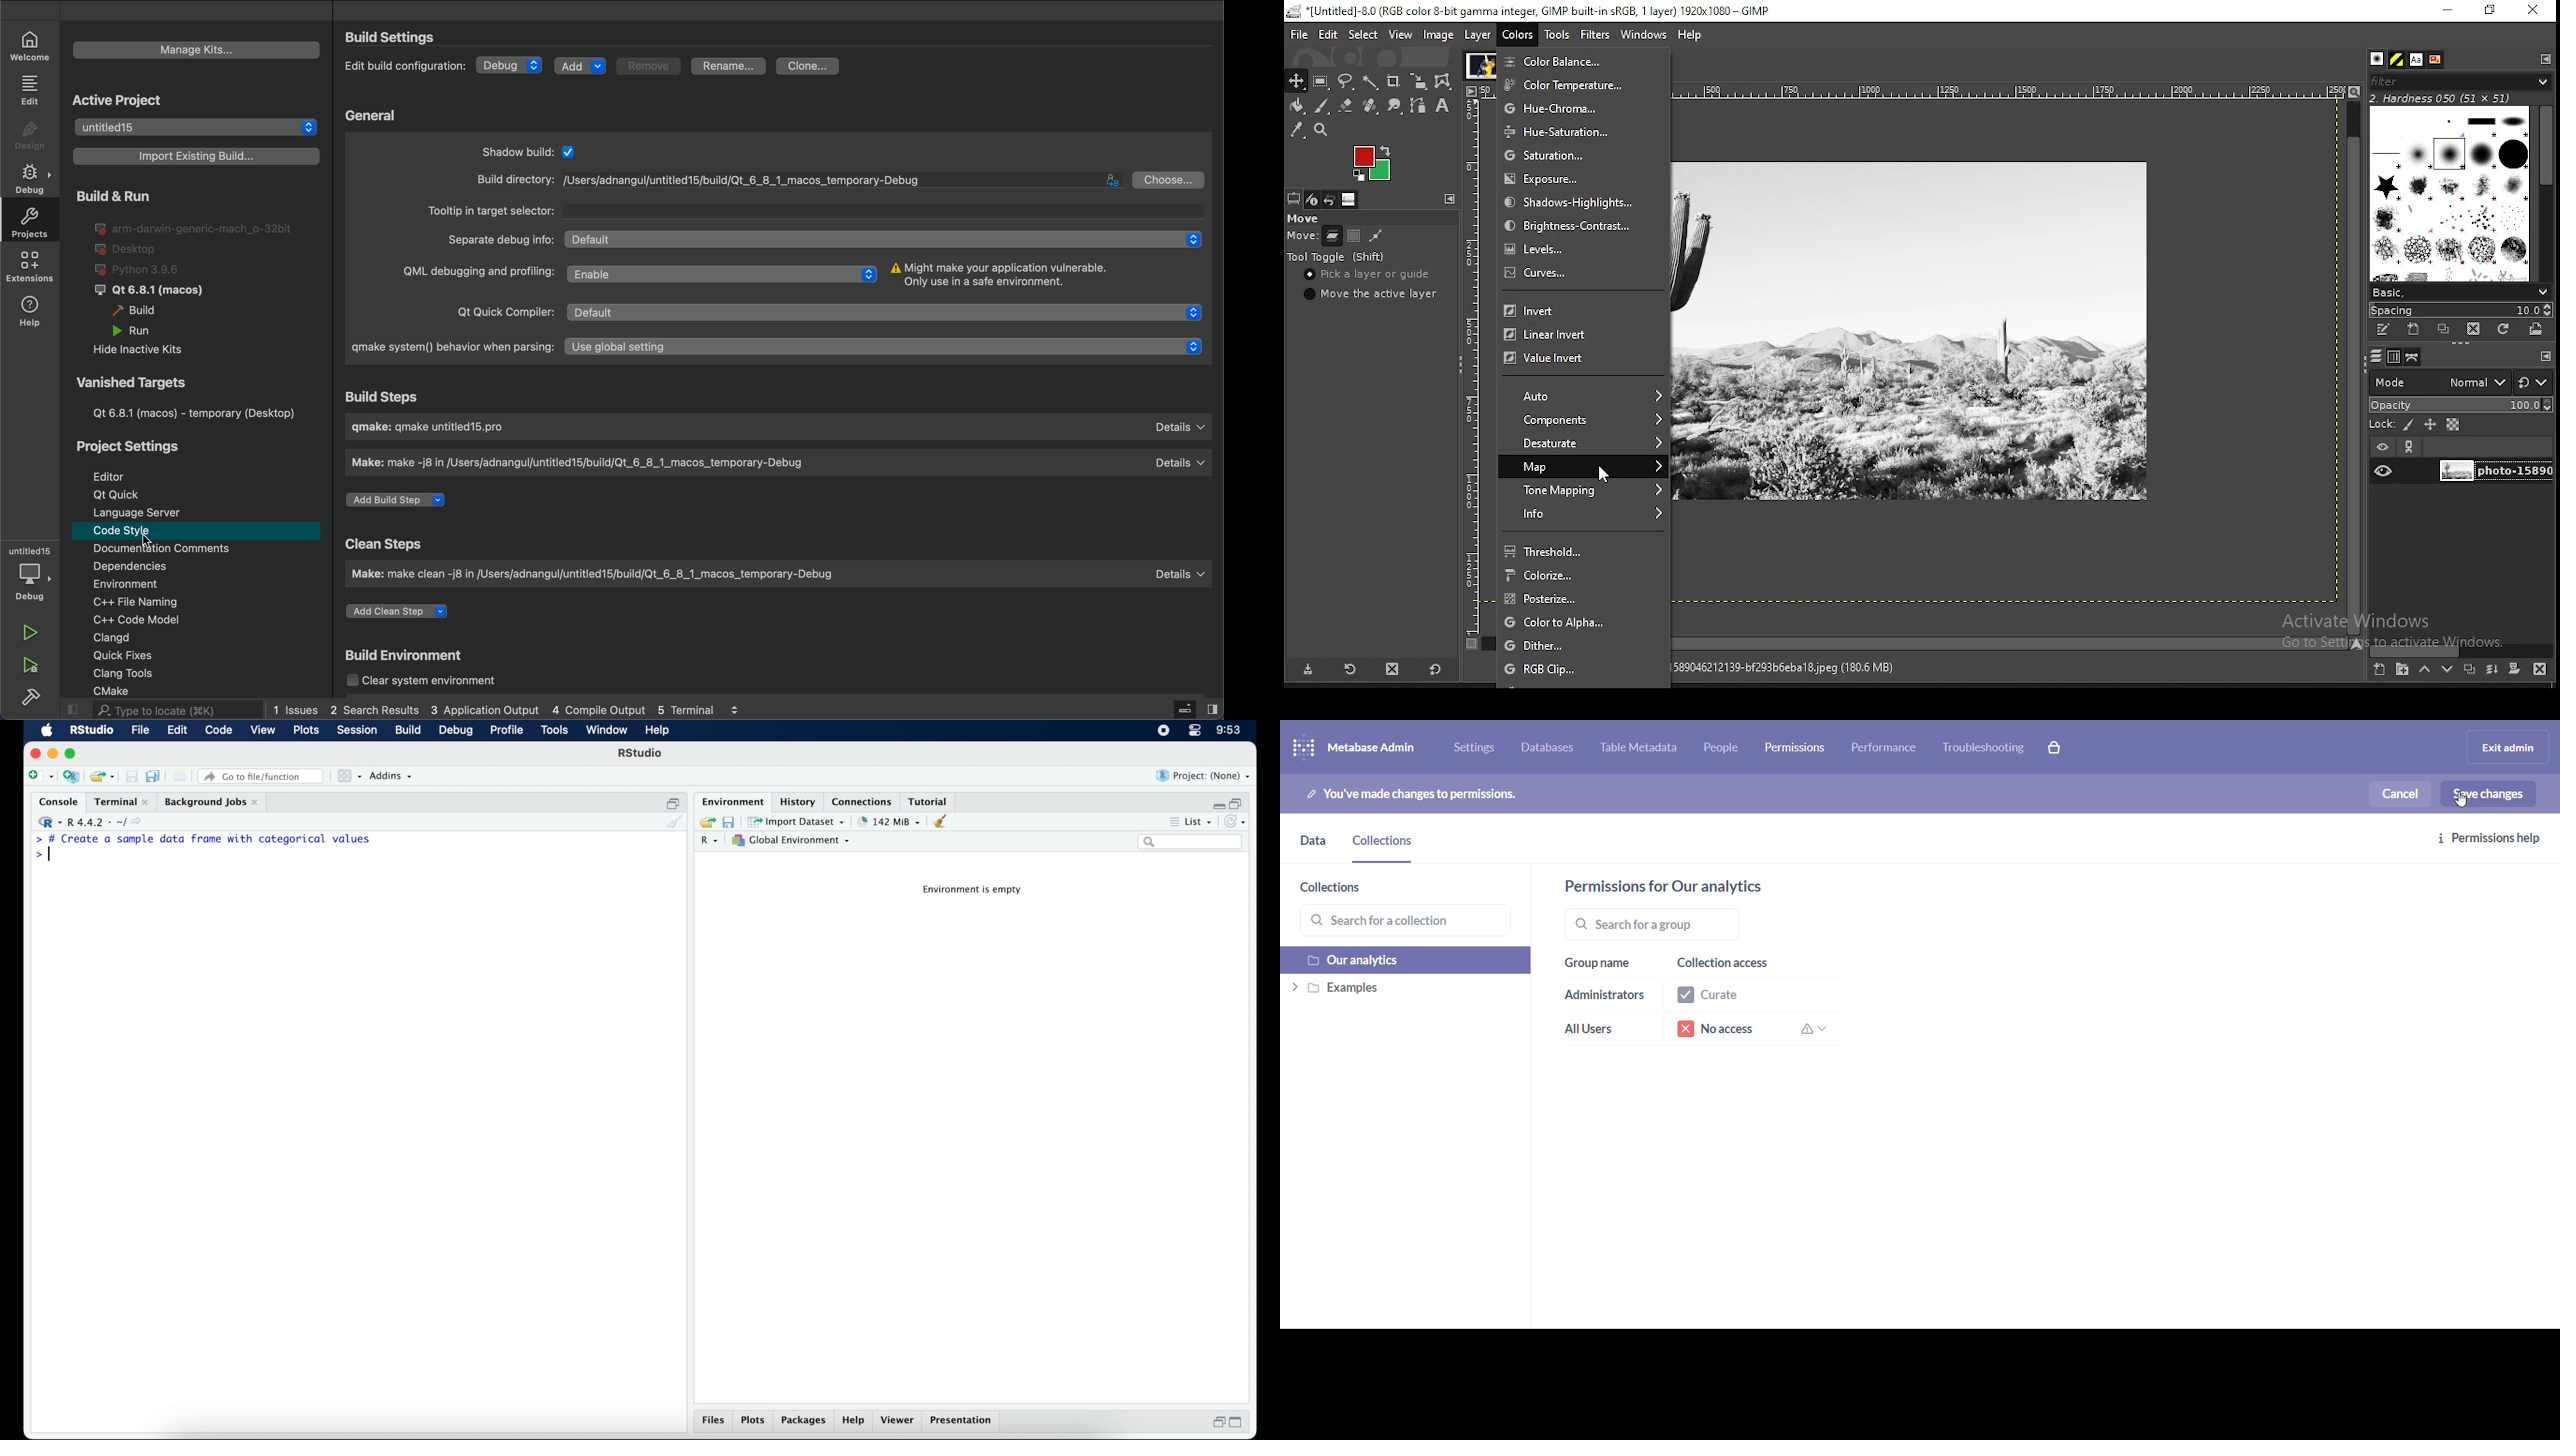 The height and width of the screenshot is (1456, 2576). Describe the element at coordinates (705, 820) in the screenshot. I see `load workspace` at that location.